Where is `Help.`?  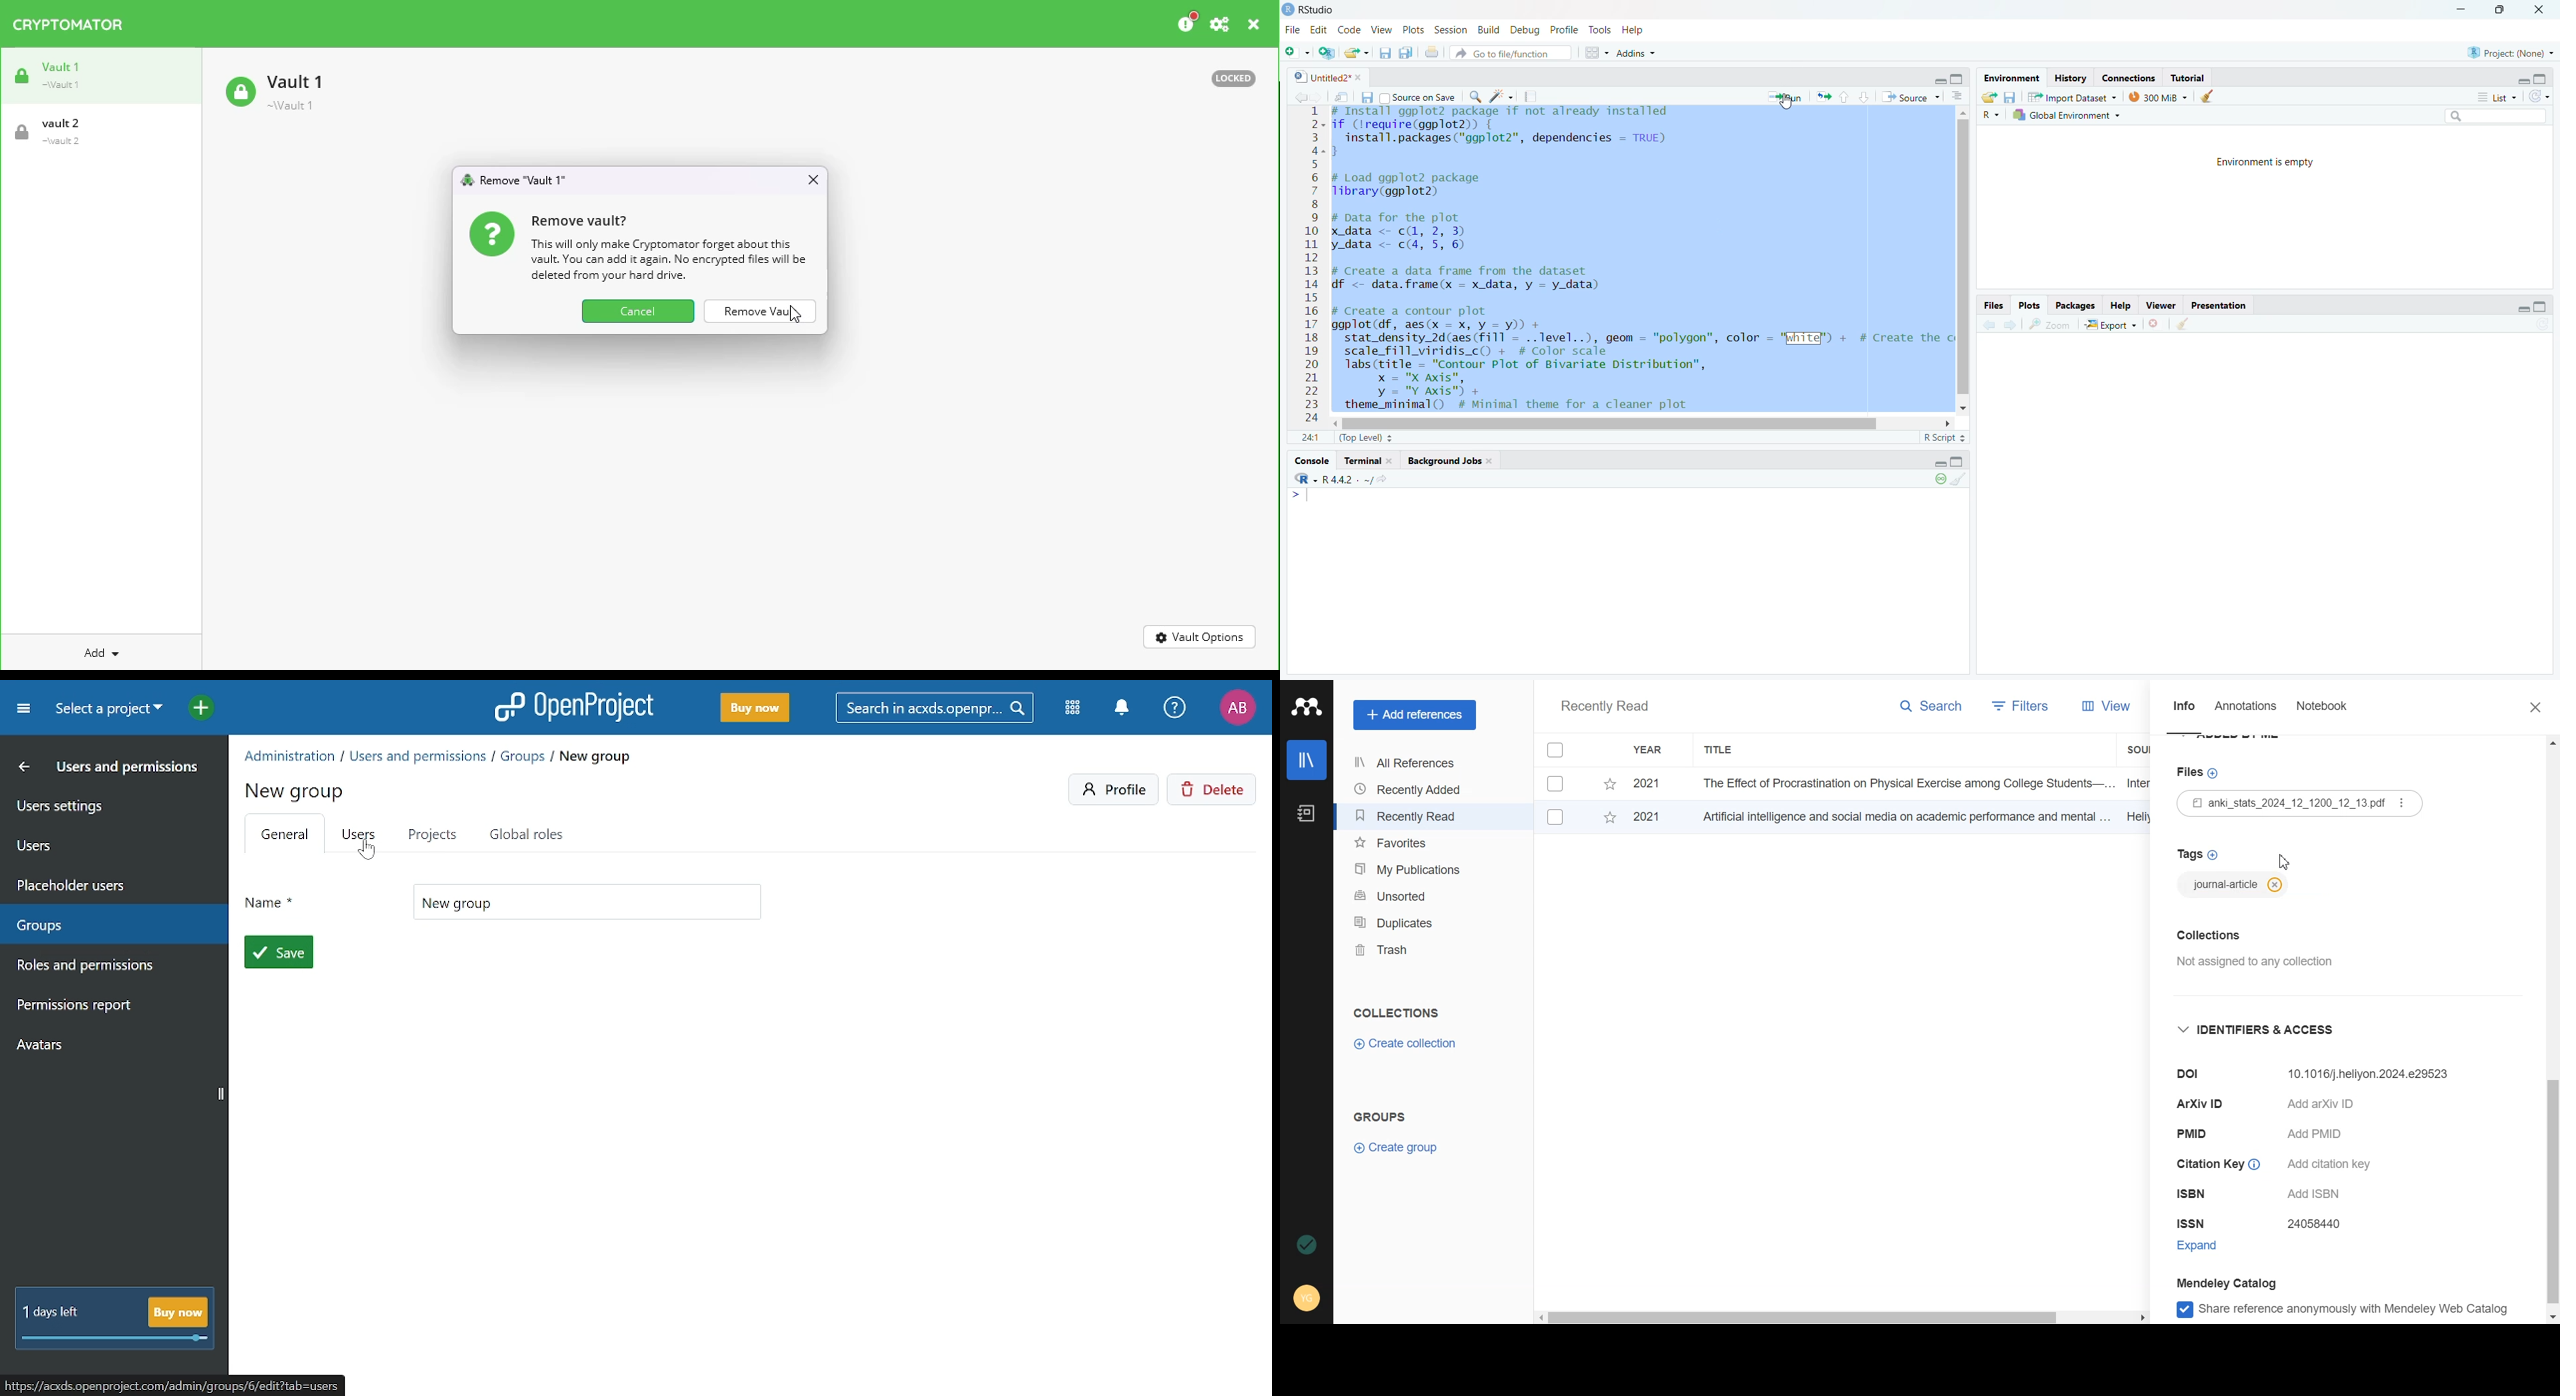 Help. is located at coordinates (2122, 305).